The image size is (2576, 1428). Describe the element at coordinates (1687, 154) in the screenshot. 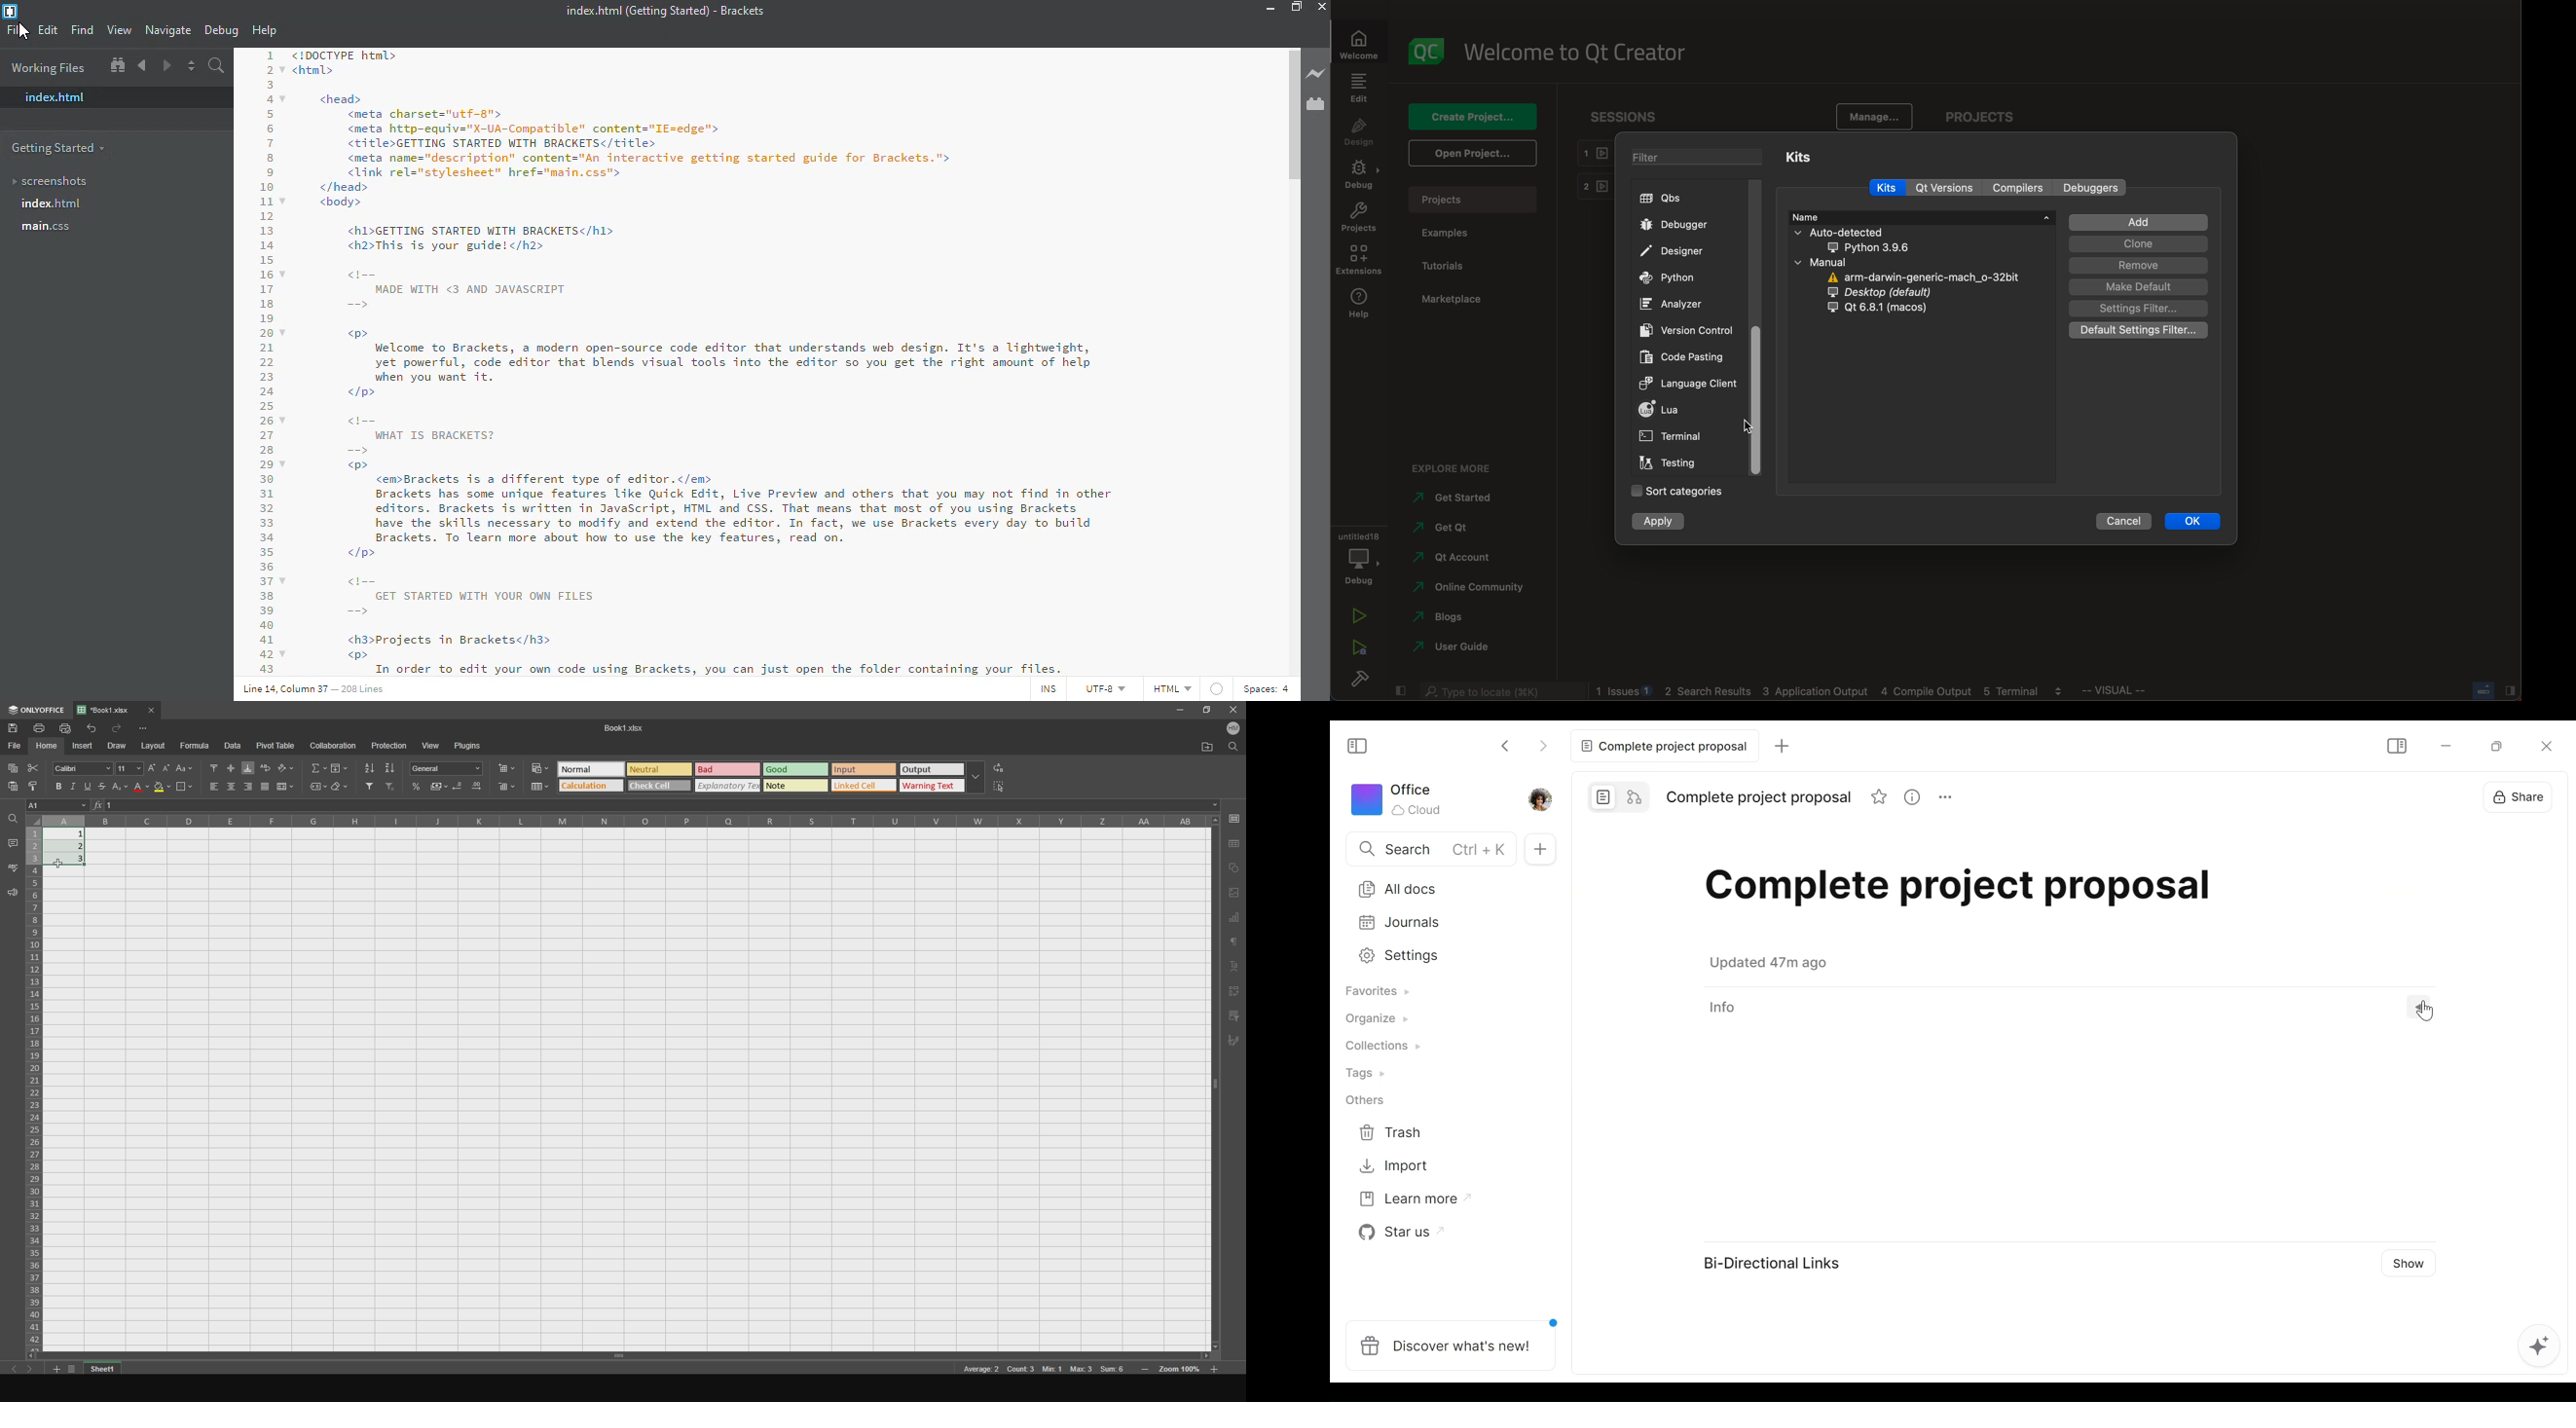

I see `filter` at that location.